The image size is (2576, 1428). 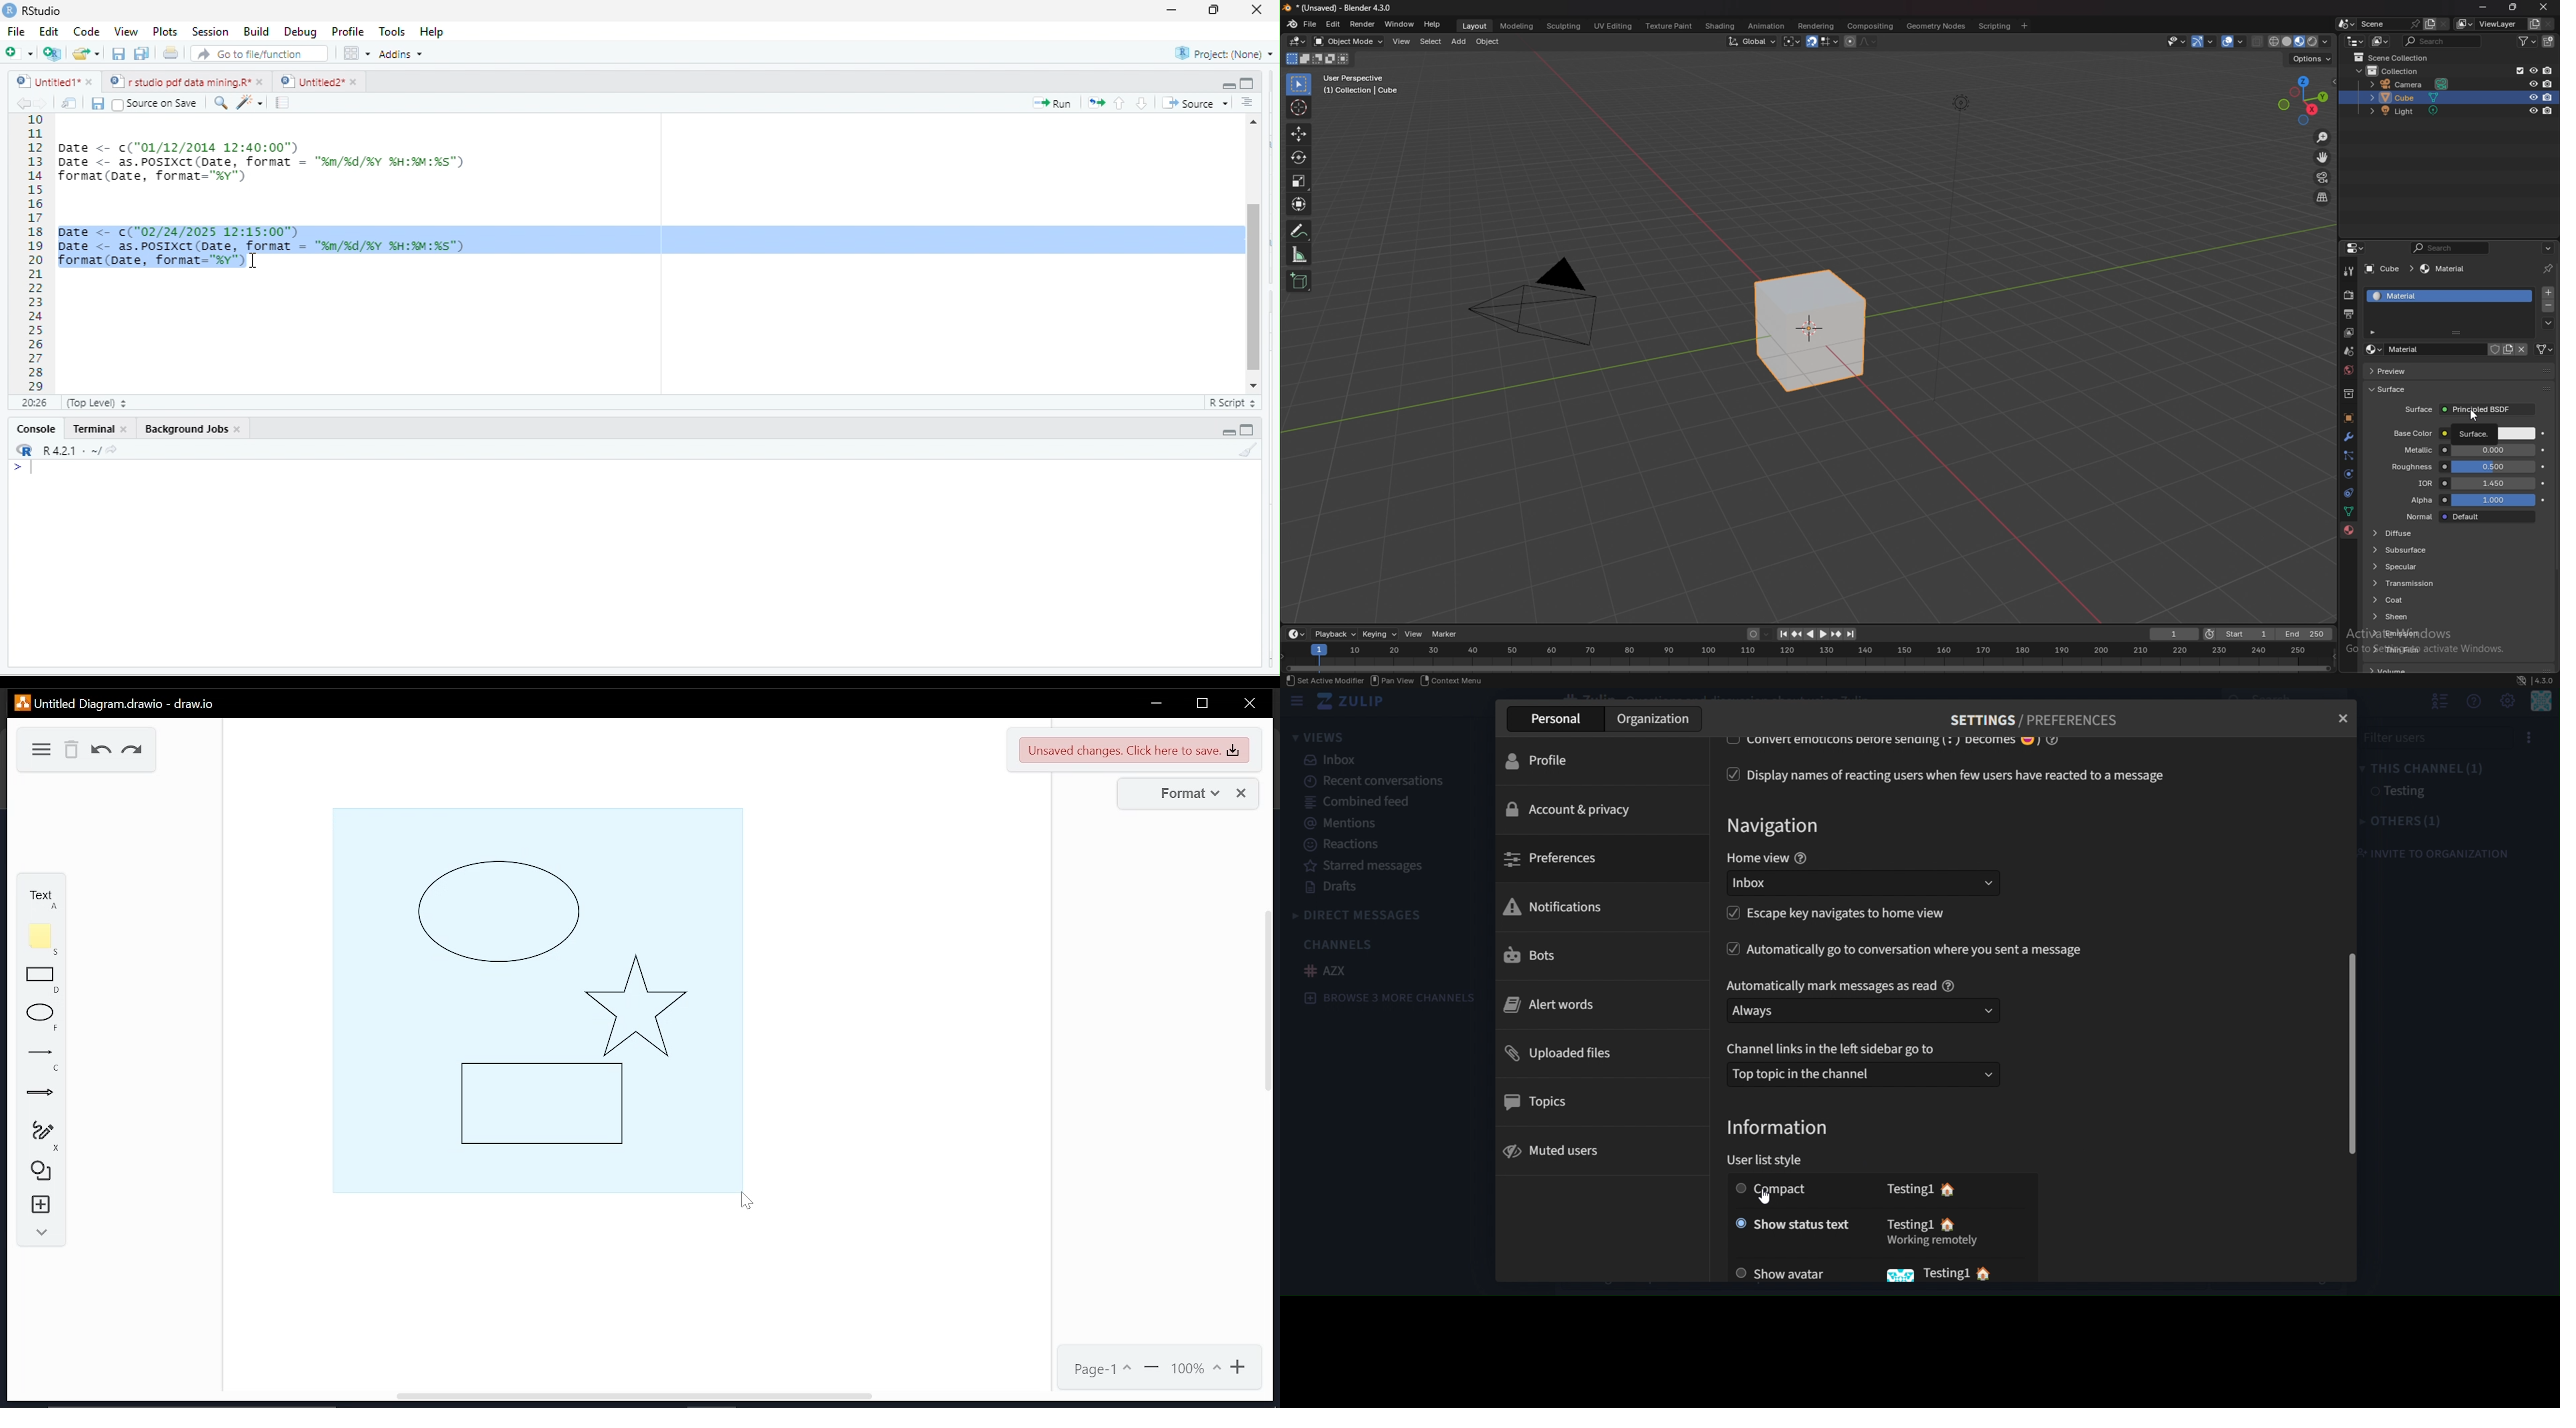 I want to click on jump to endpoint, so click(x=1780, y=634).